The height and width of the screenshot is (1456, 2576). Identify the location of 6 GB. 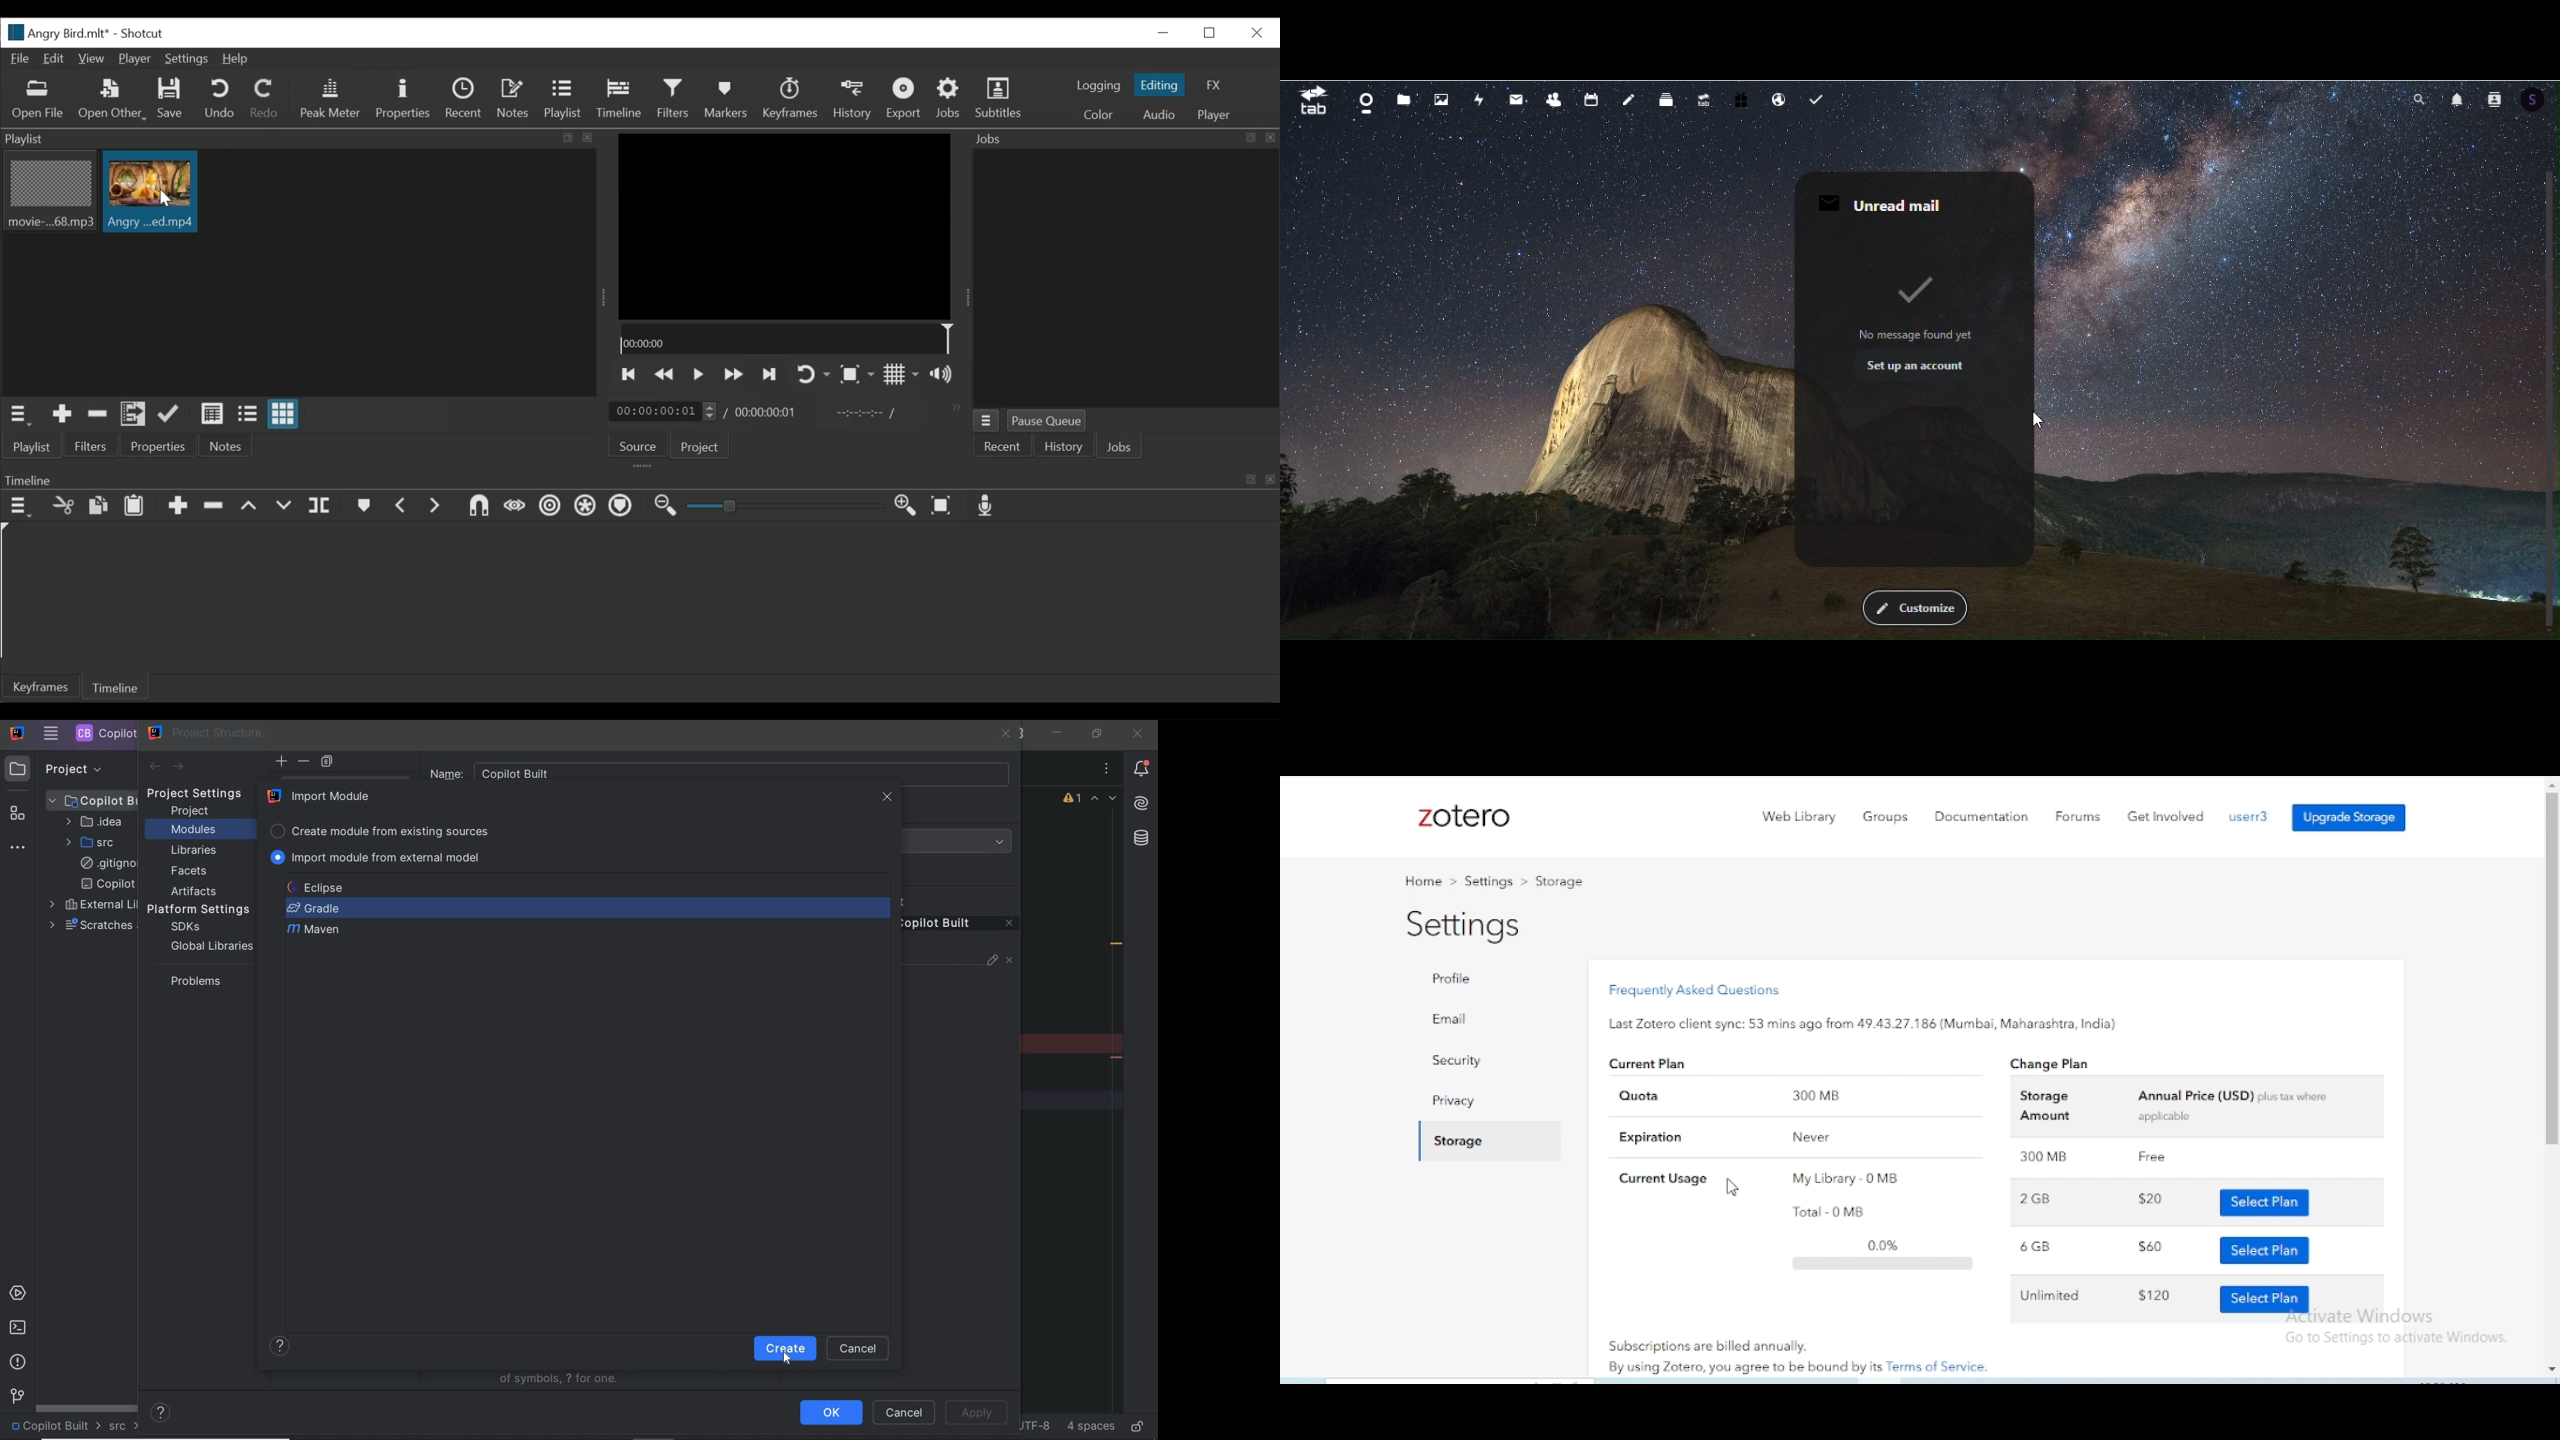
(2038, 1247).